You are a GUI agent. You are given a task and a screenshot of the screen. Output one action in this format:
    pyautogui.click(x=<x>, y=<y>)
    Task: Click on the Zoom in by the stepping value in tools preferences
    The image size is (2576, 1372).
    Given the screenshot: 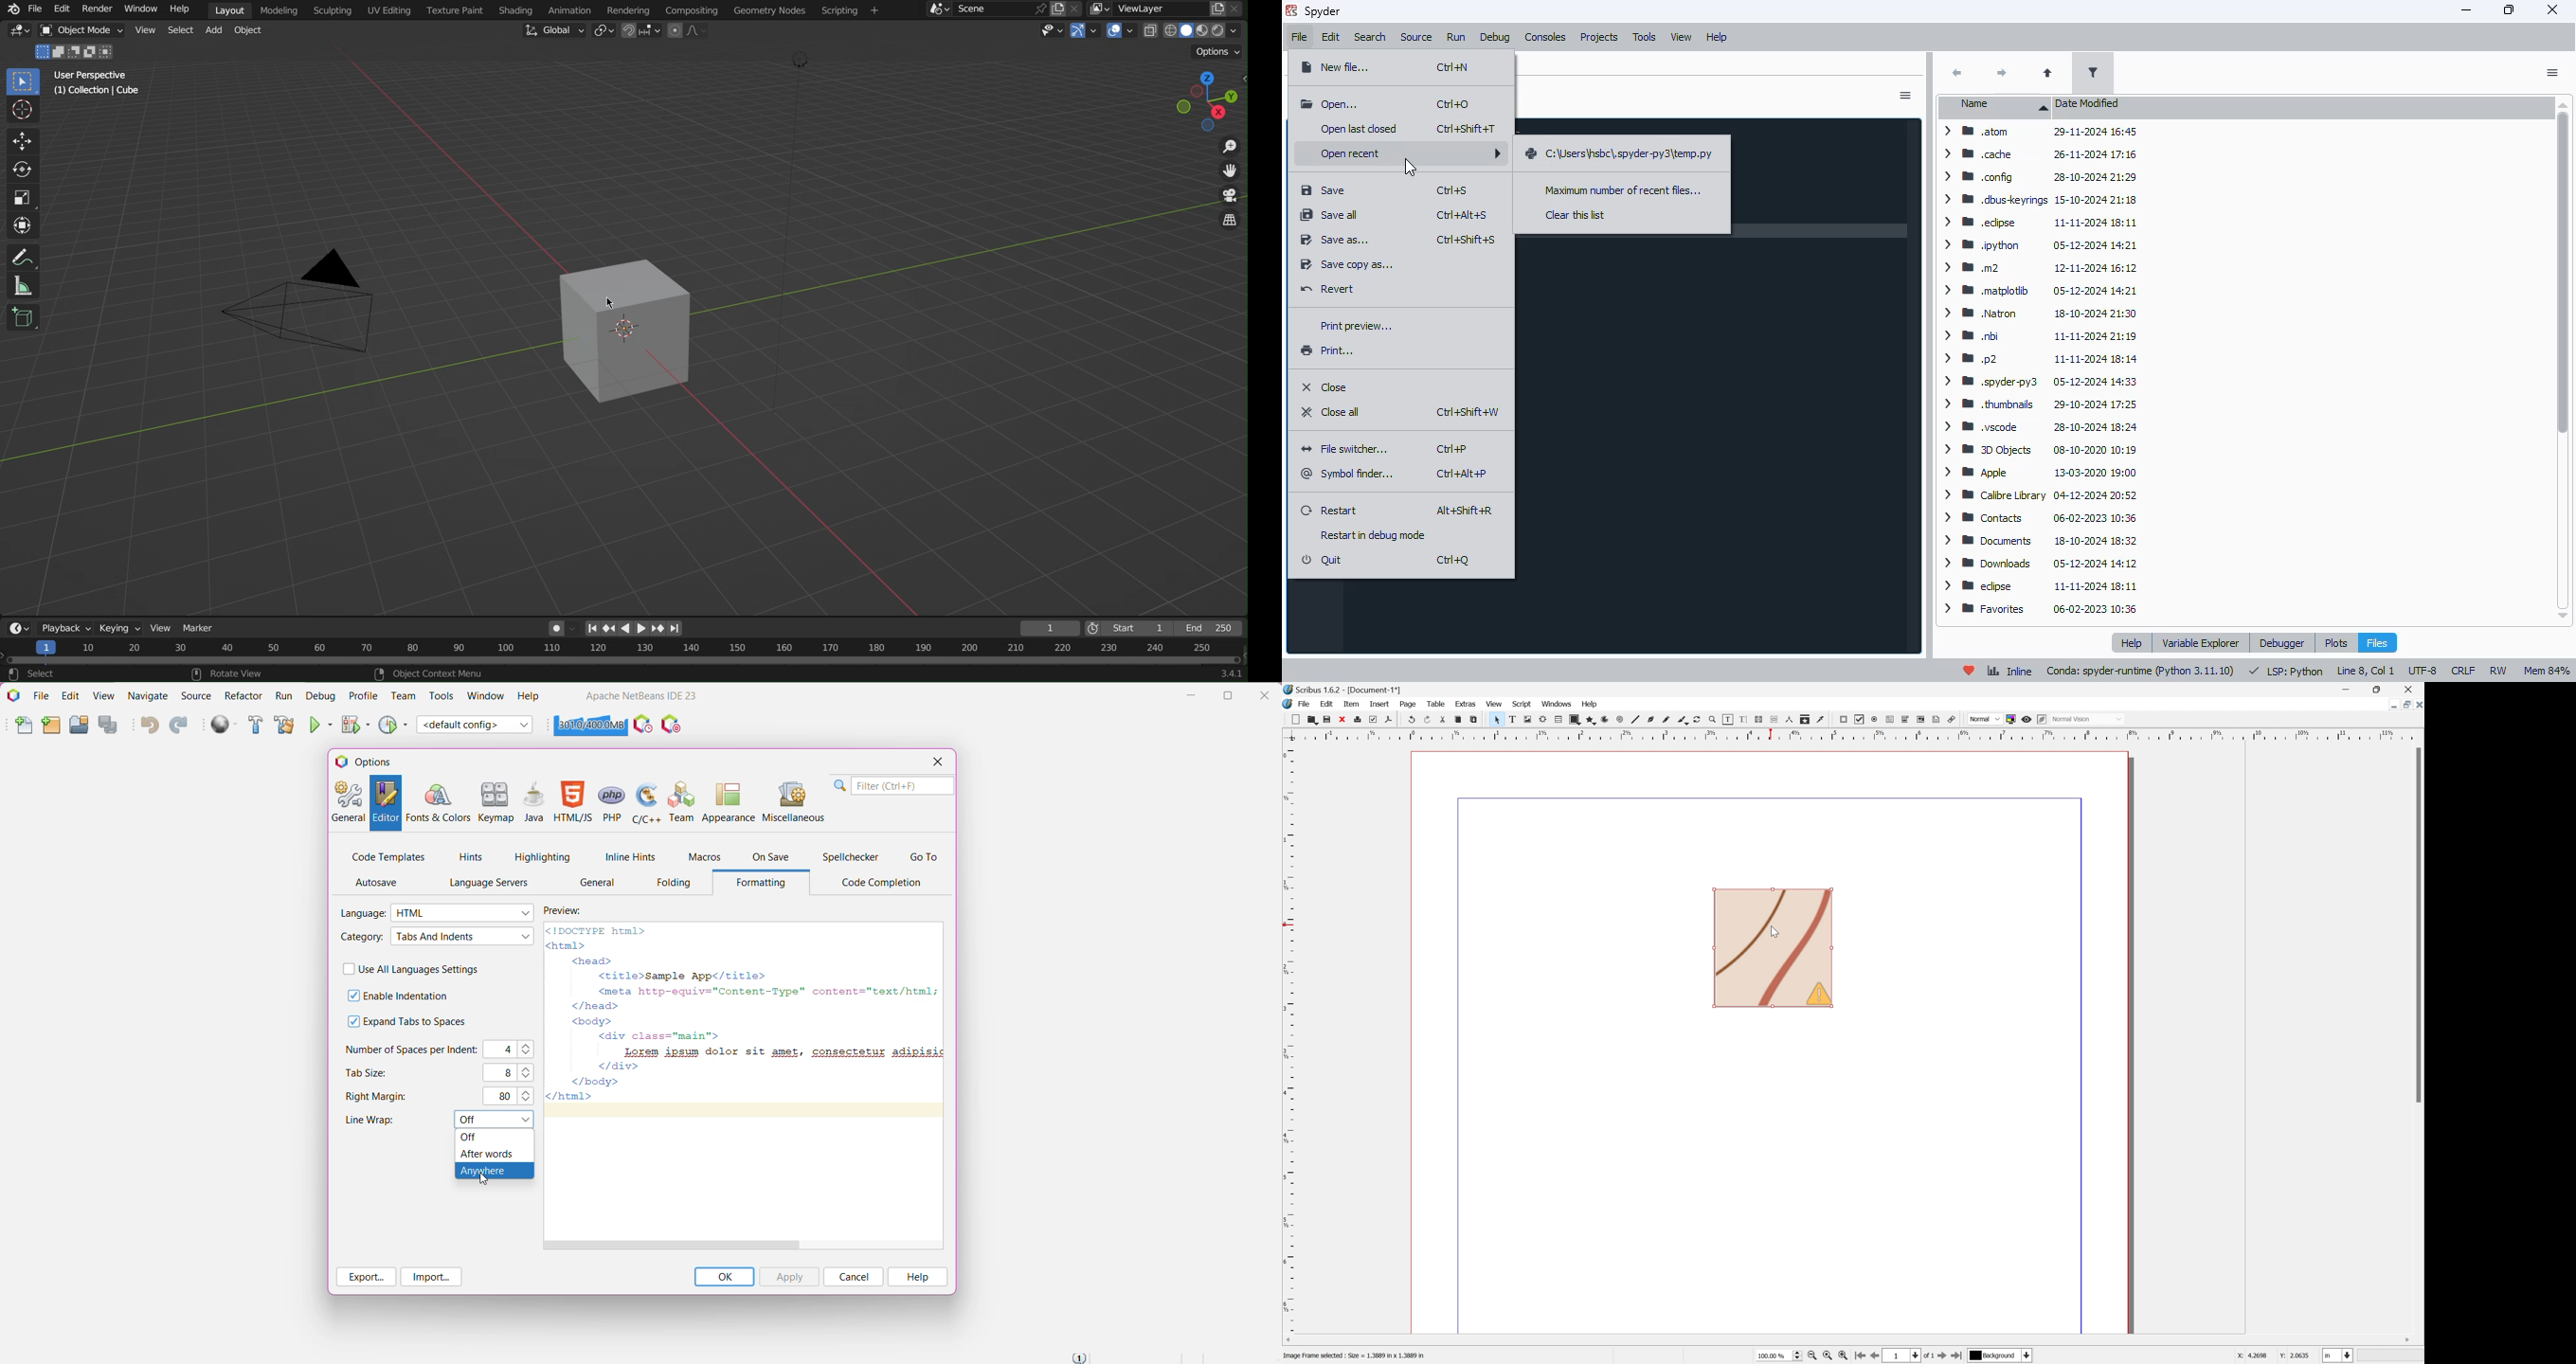 What is the action you would take?
    pyautogui.click(x=1843, y=1357)
    